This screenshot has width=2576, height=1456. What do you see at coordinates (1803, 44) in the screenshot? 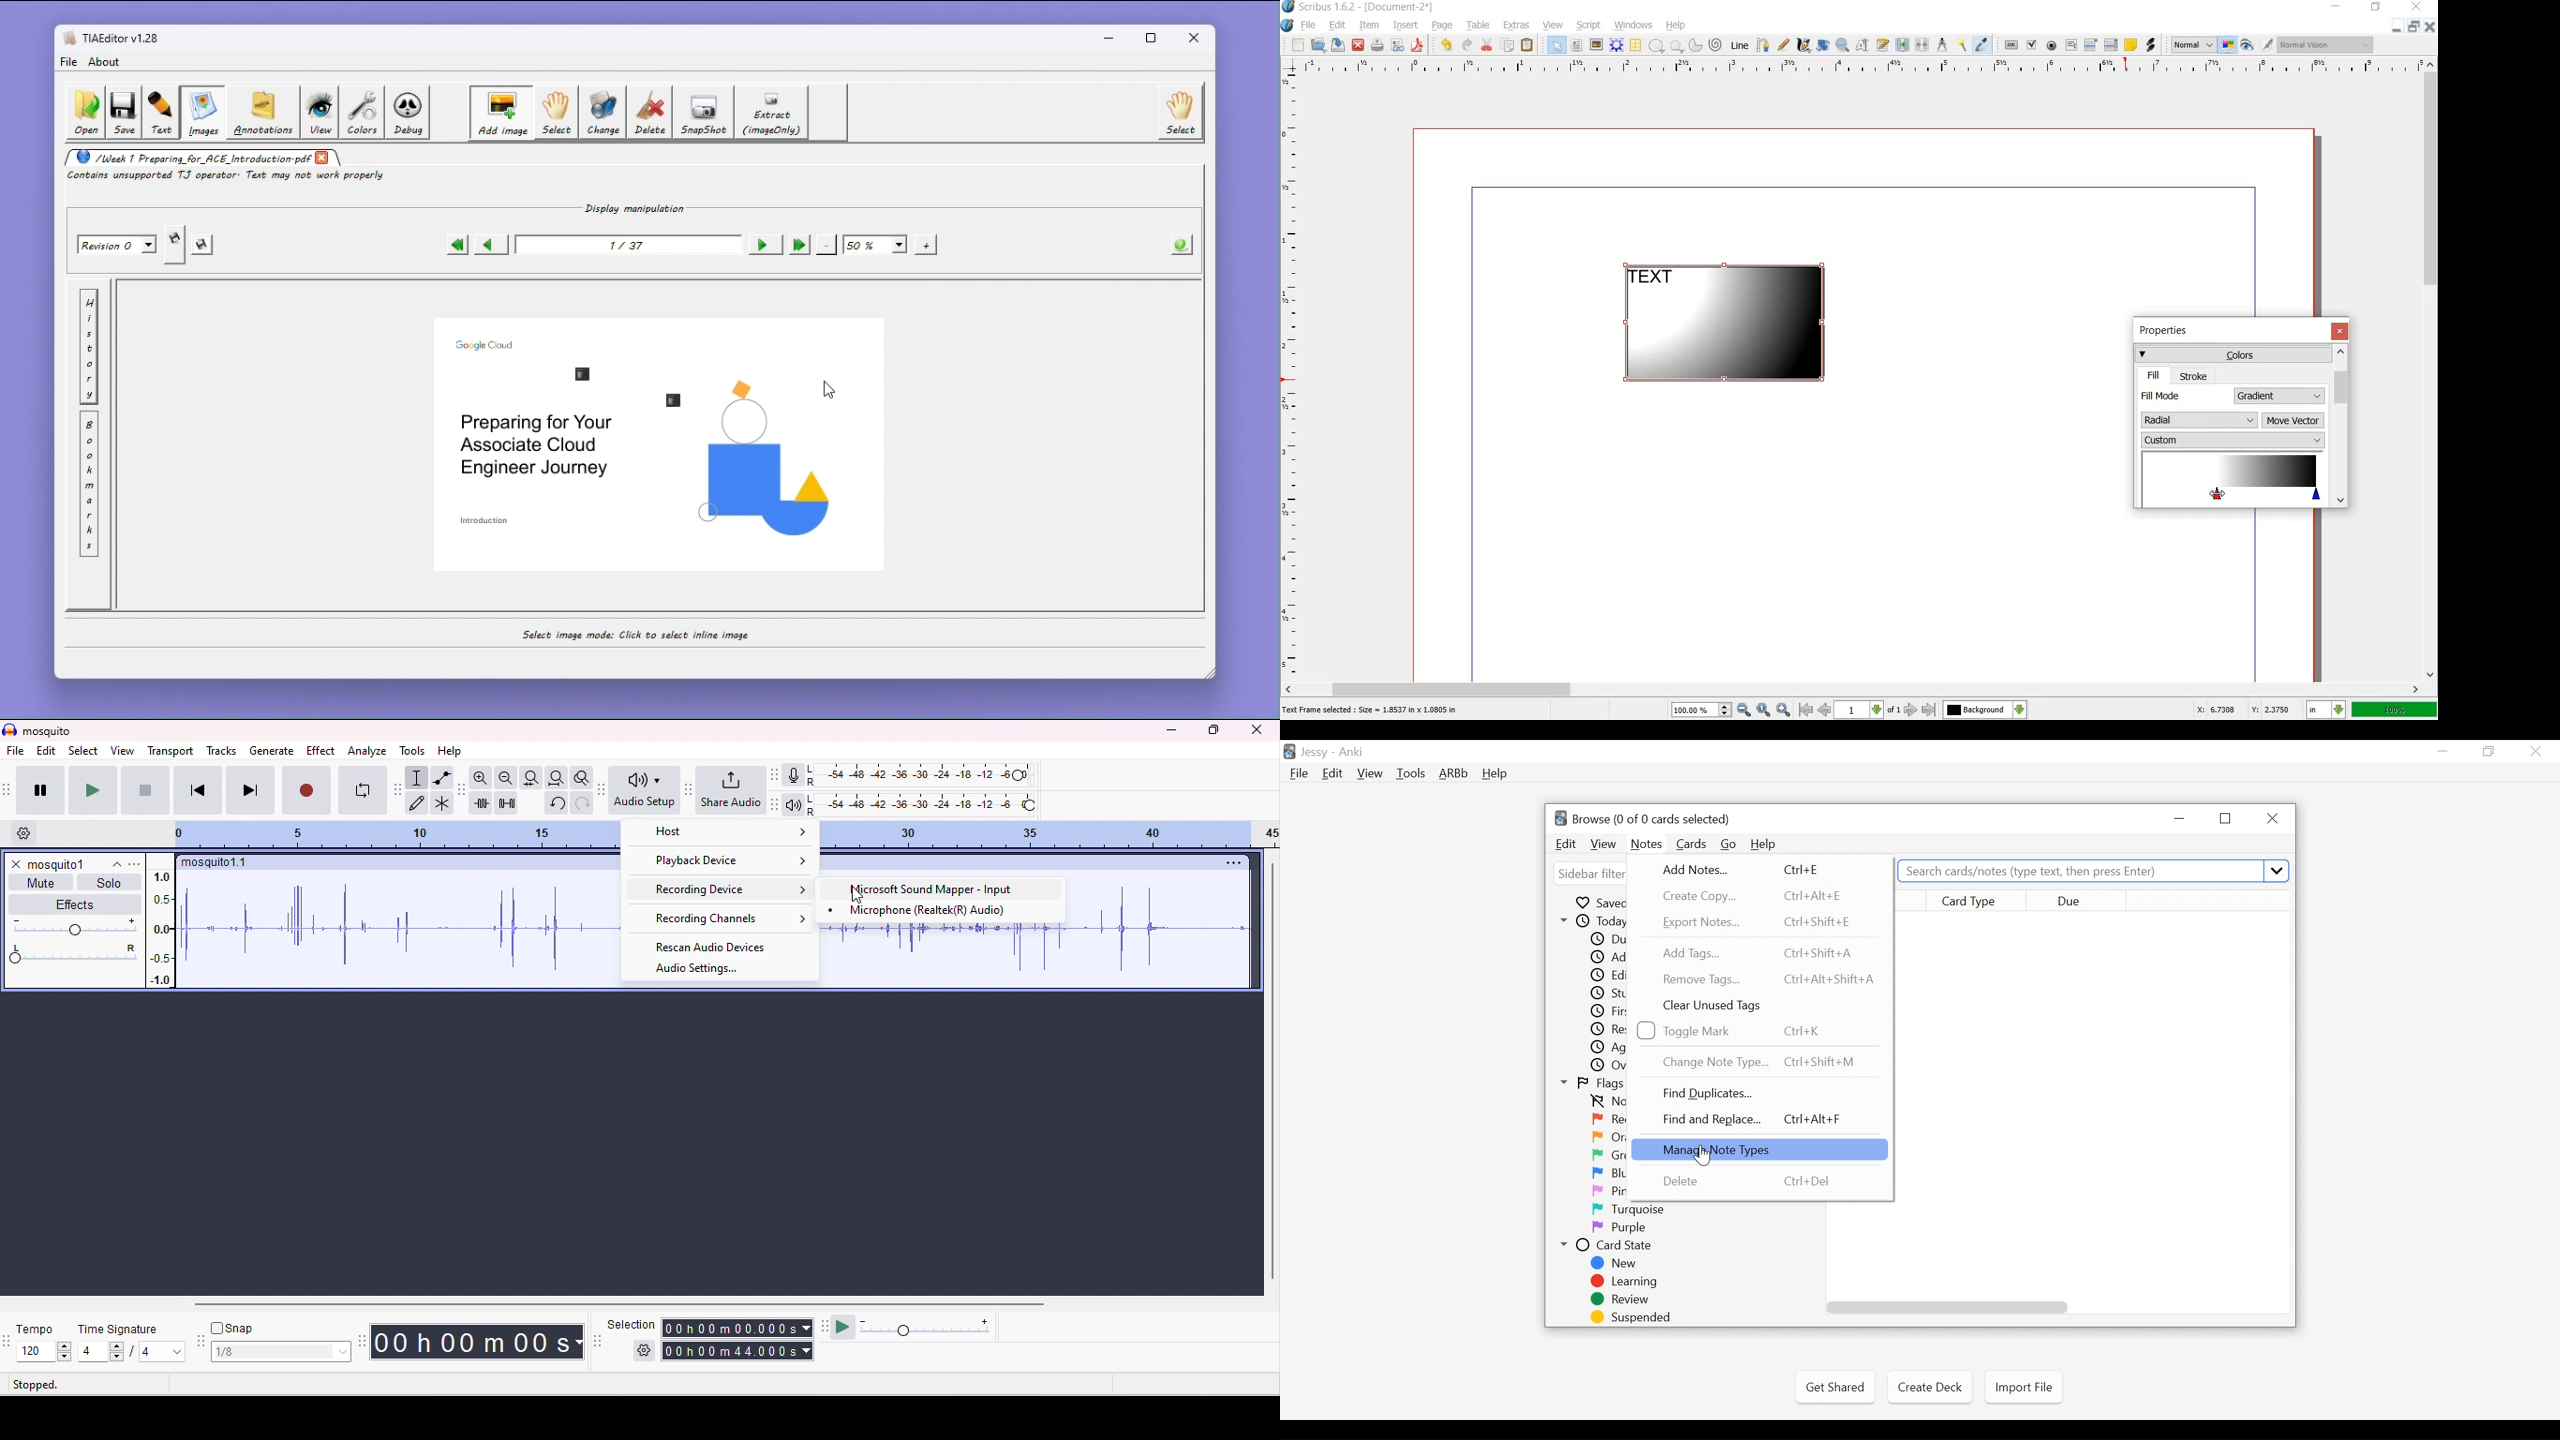
I see `calligraphic line` at bounding box center [1803, 44].